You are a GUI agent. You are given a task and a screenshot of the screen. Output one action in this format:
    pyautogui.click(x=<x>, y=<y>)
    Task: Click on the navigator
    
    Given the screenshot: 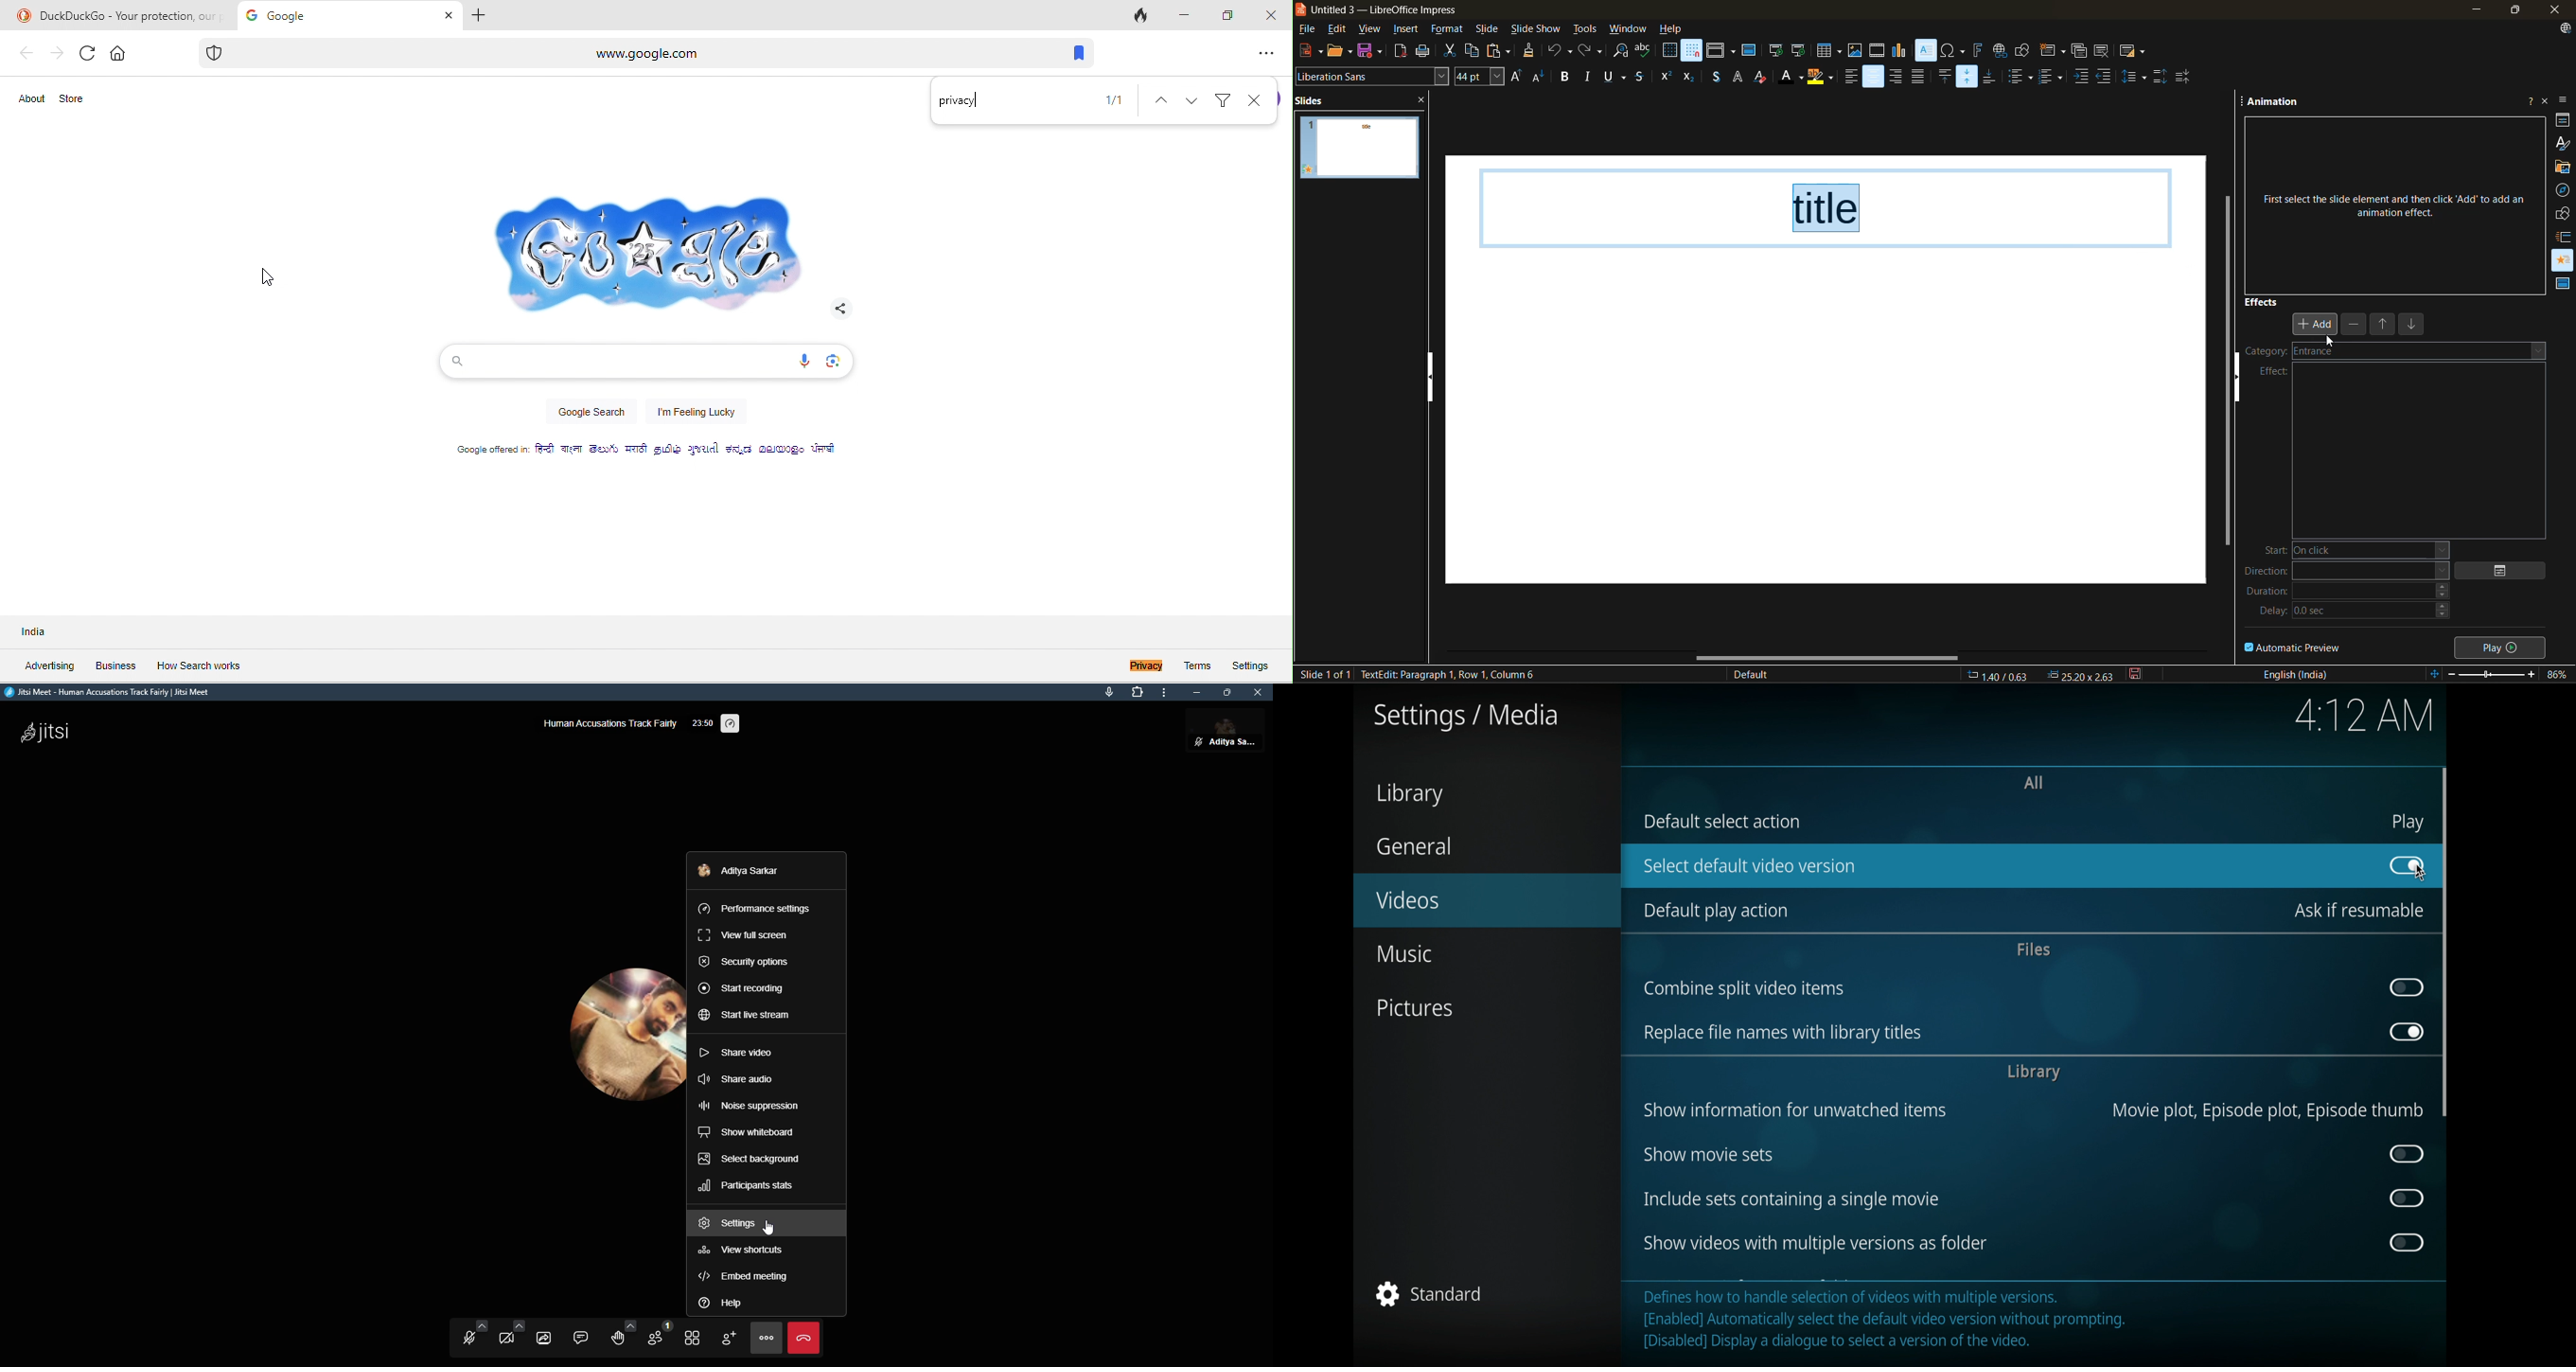 What is the action you would take?
    pyautogui.click(x=2564, y=190)
    